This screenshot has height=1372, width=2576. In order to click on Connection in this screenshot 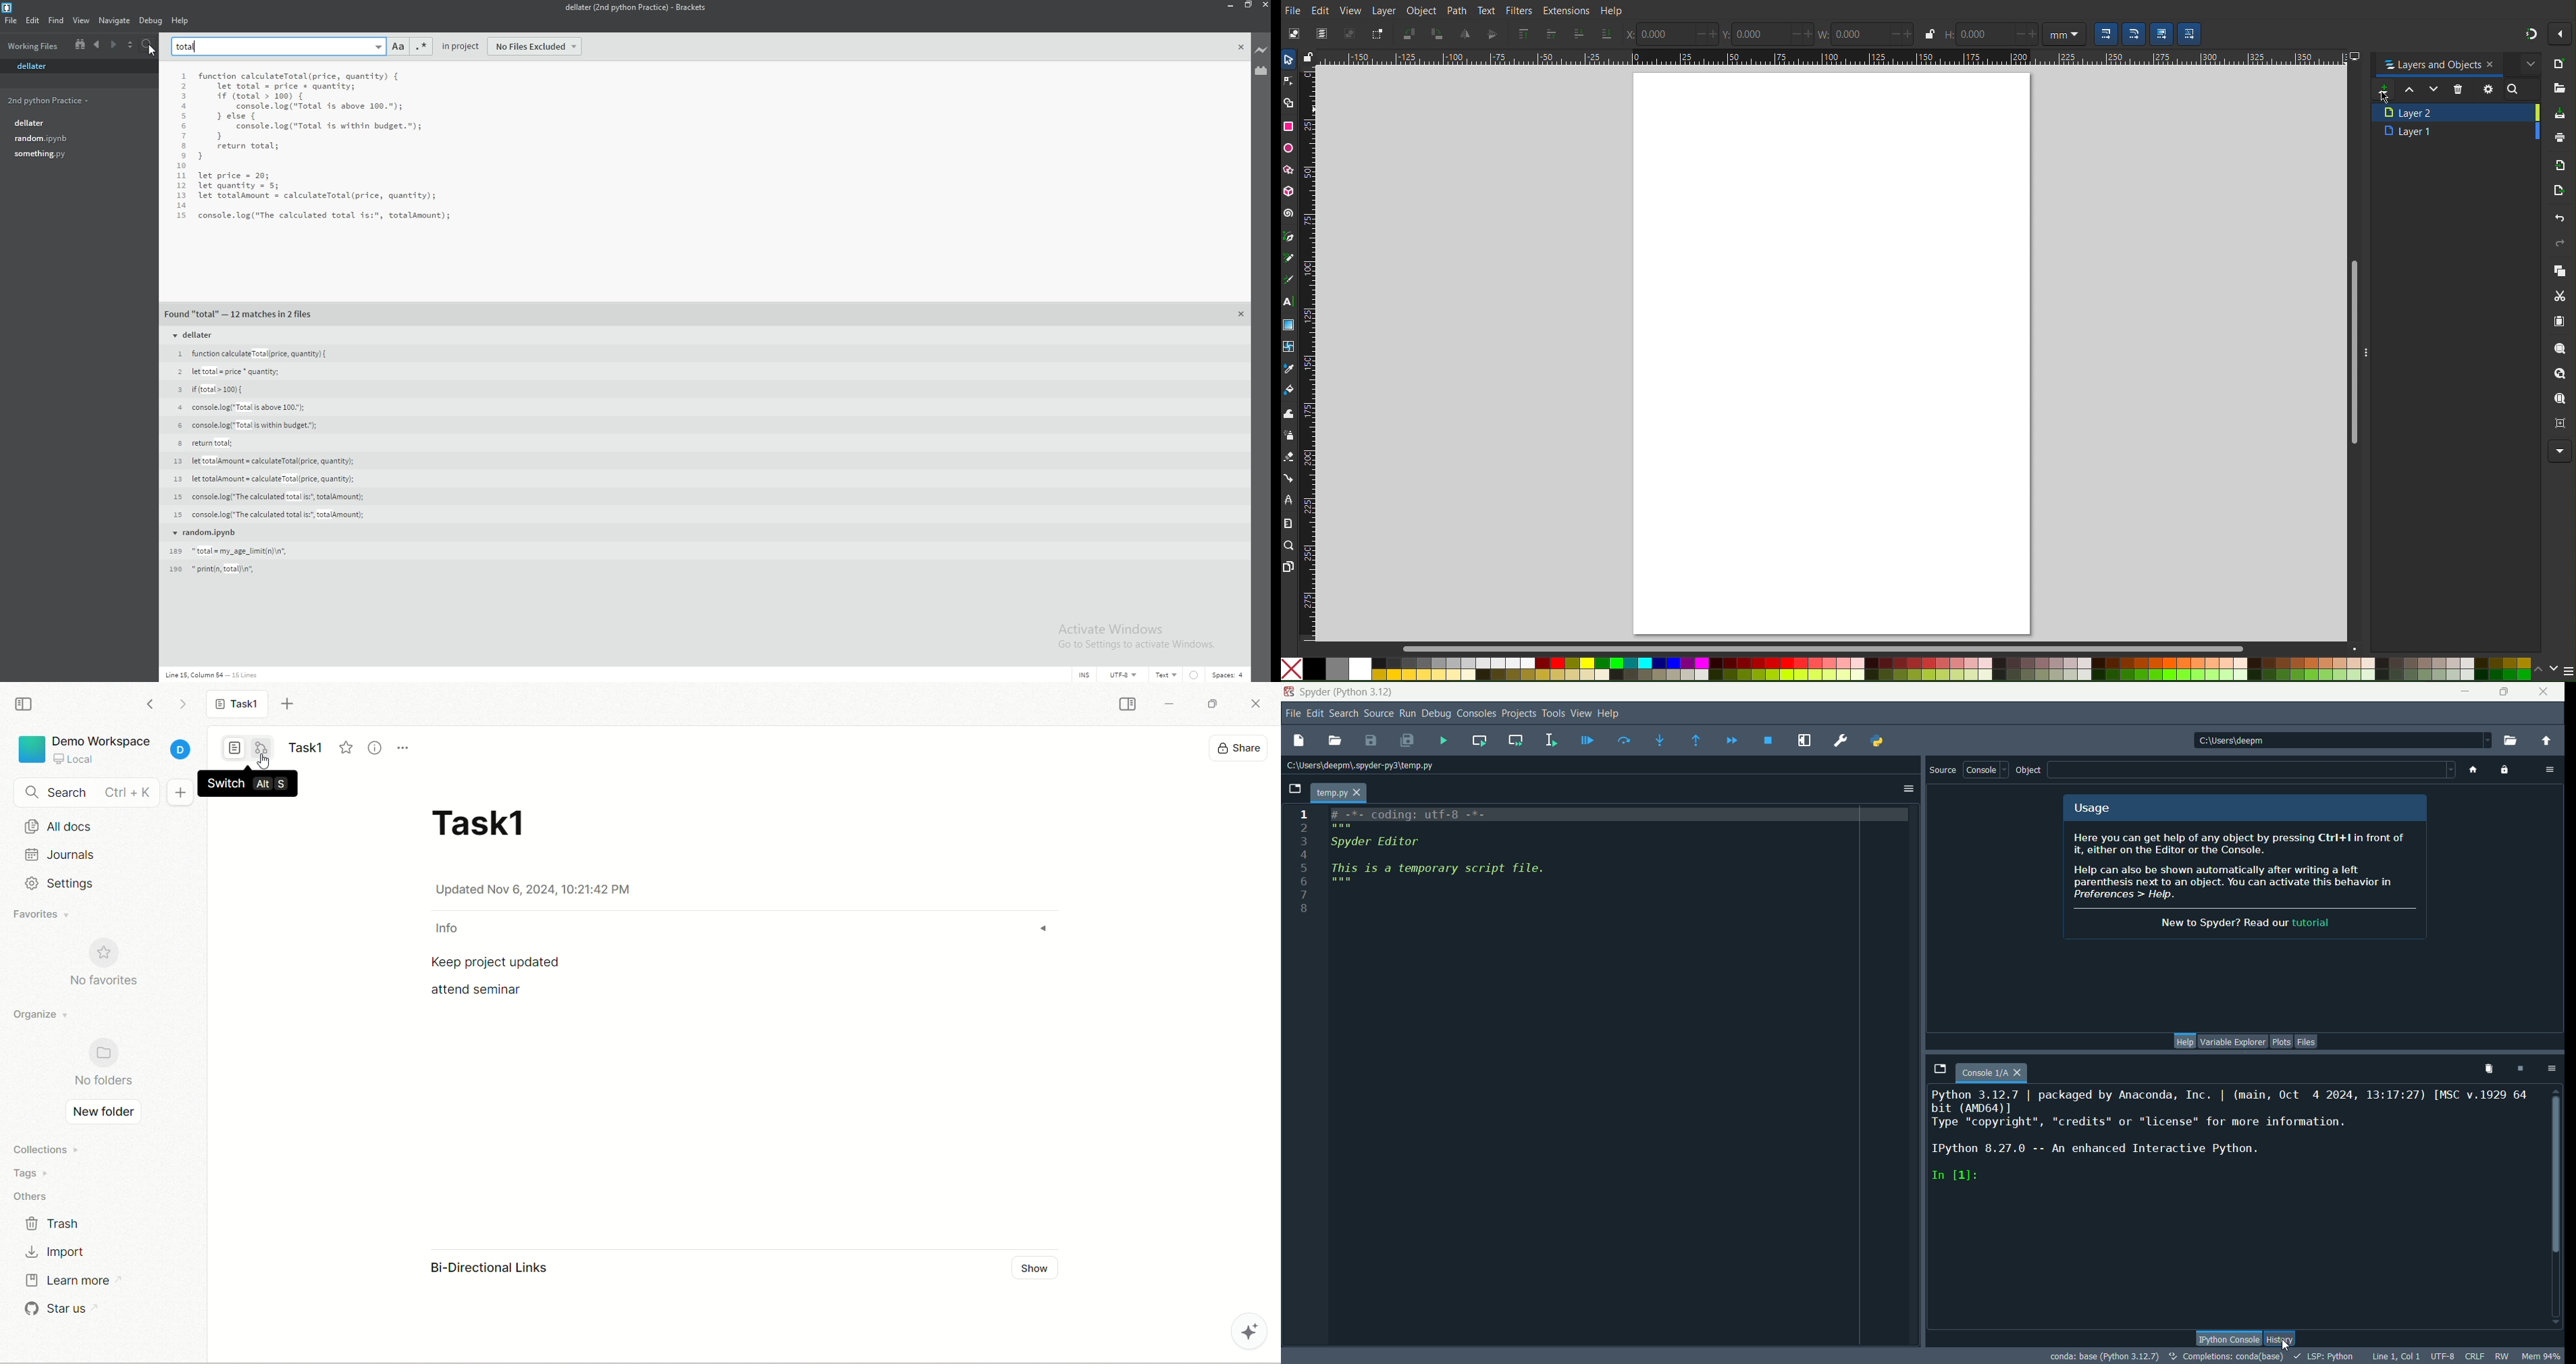, I will do `click(1292, 480)`.